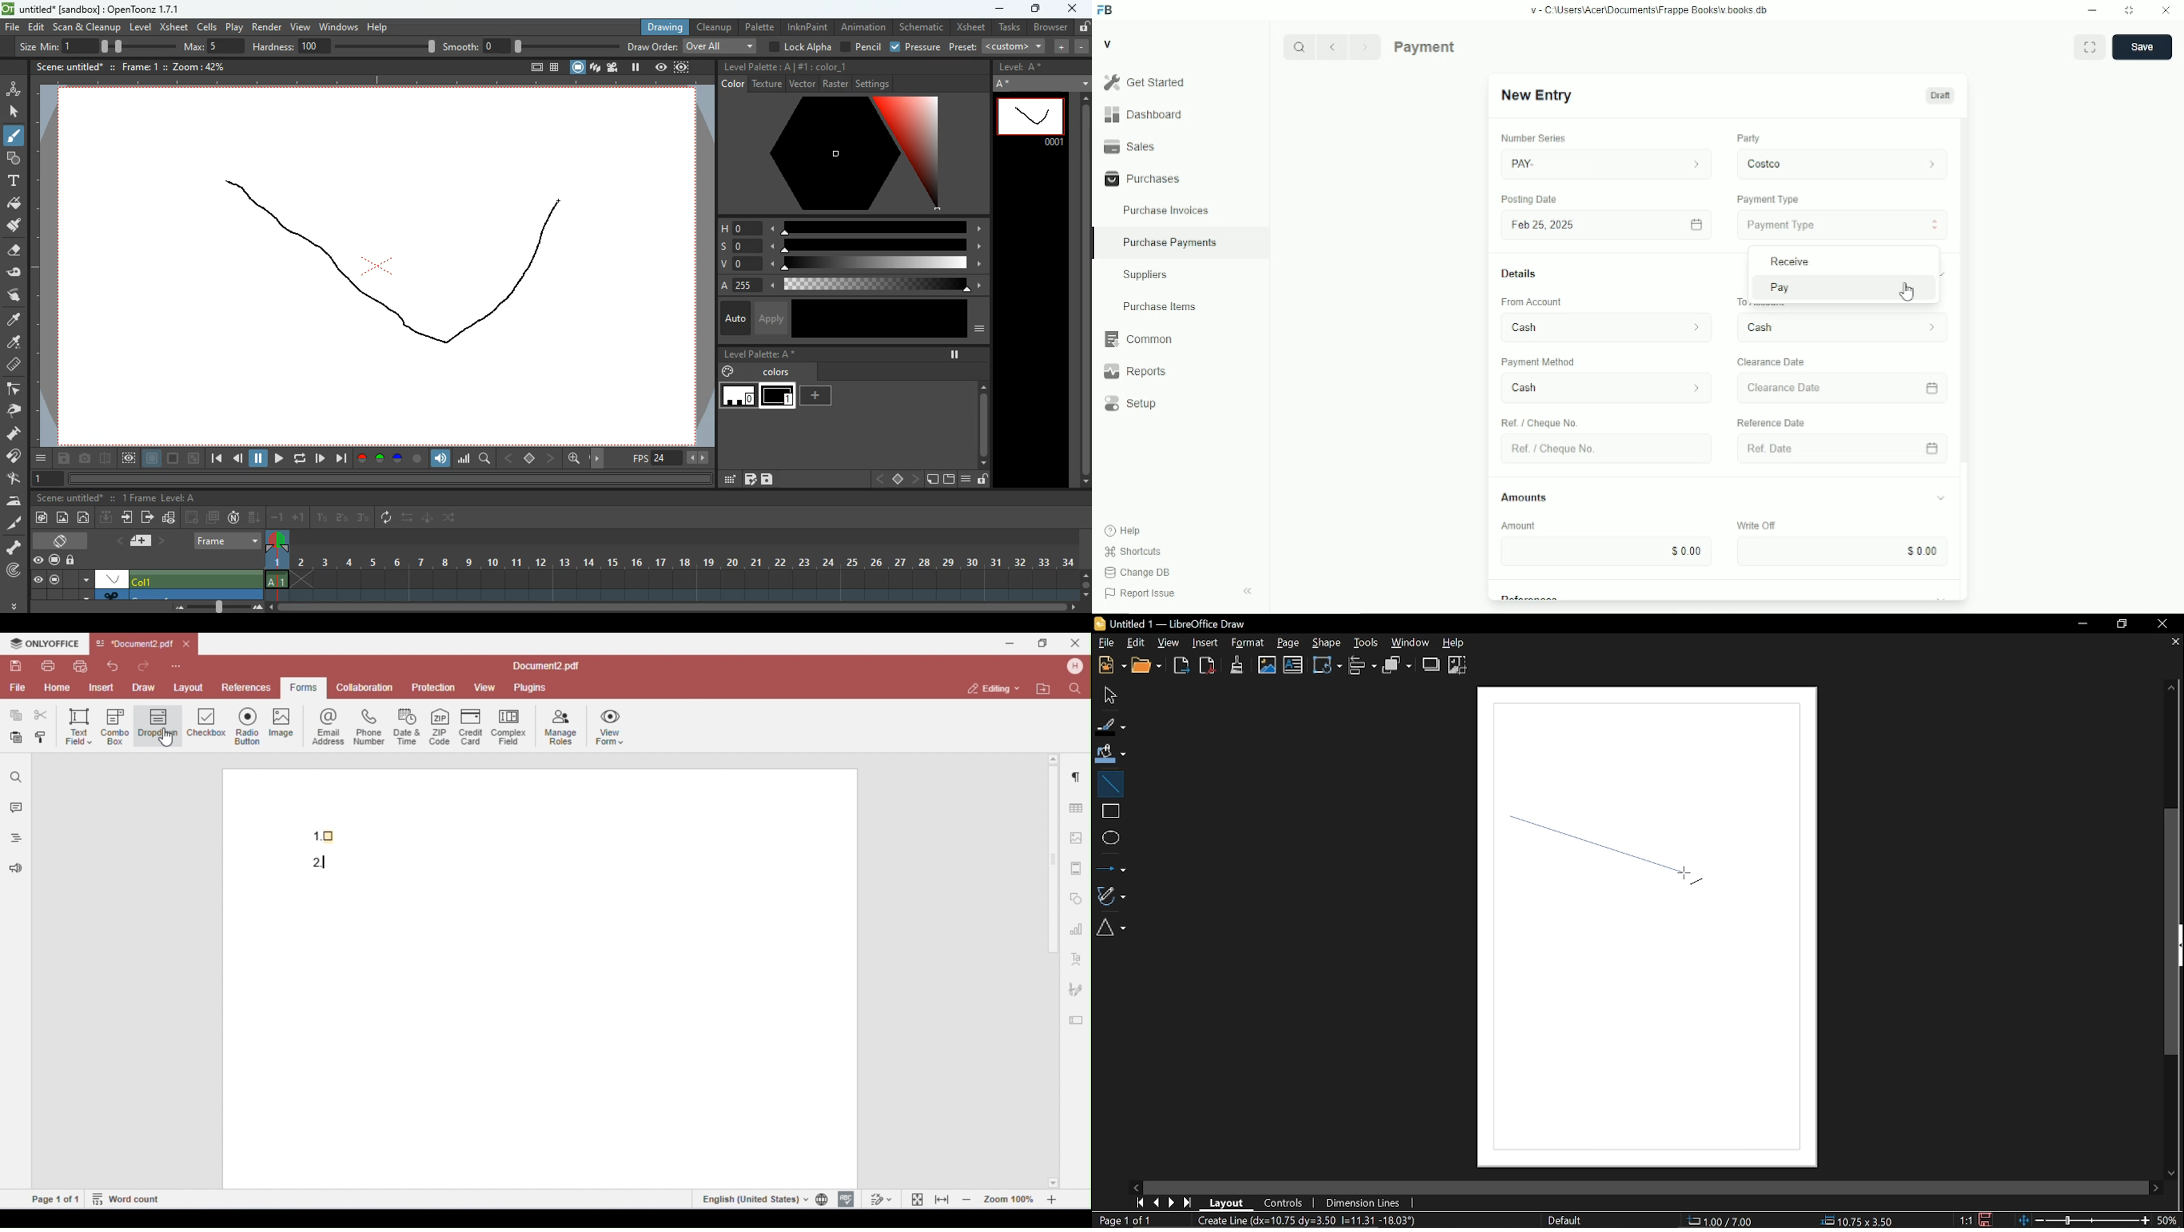 The width and height of the screenshot is (2184, 1232). Describe the element at coordinates (838, 154) in the screenshot. I see `color` at that location.